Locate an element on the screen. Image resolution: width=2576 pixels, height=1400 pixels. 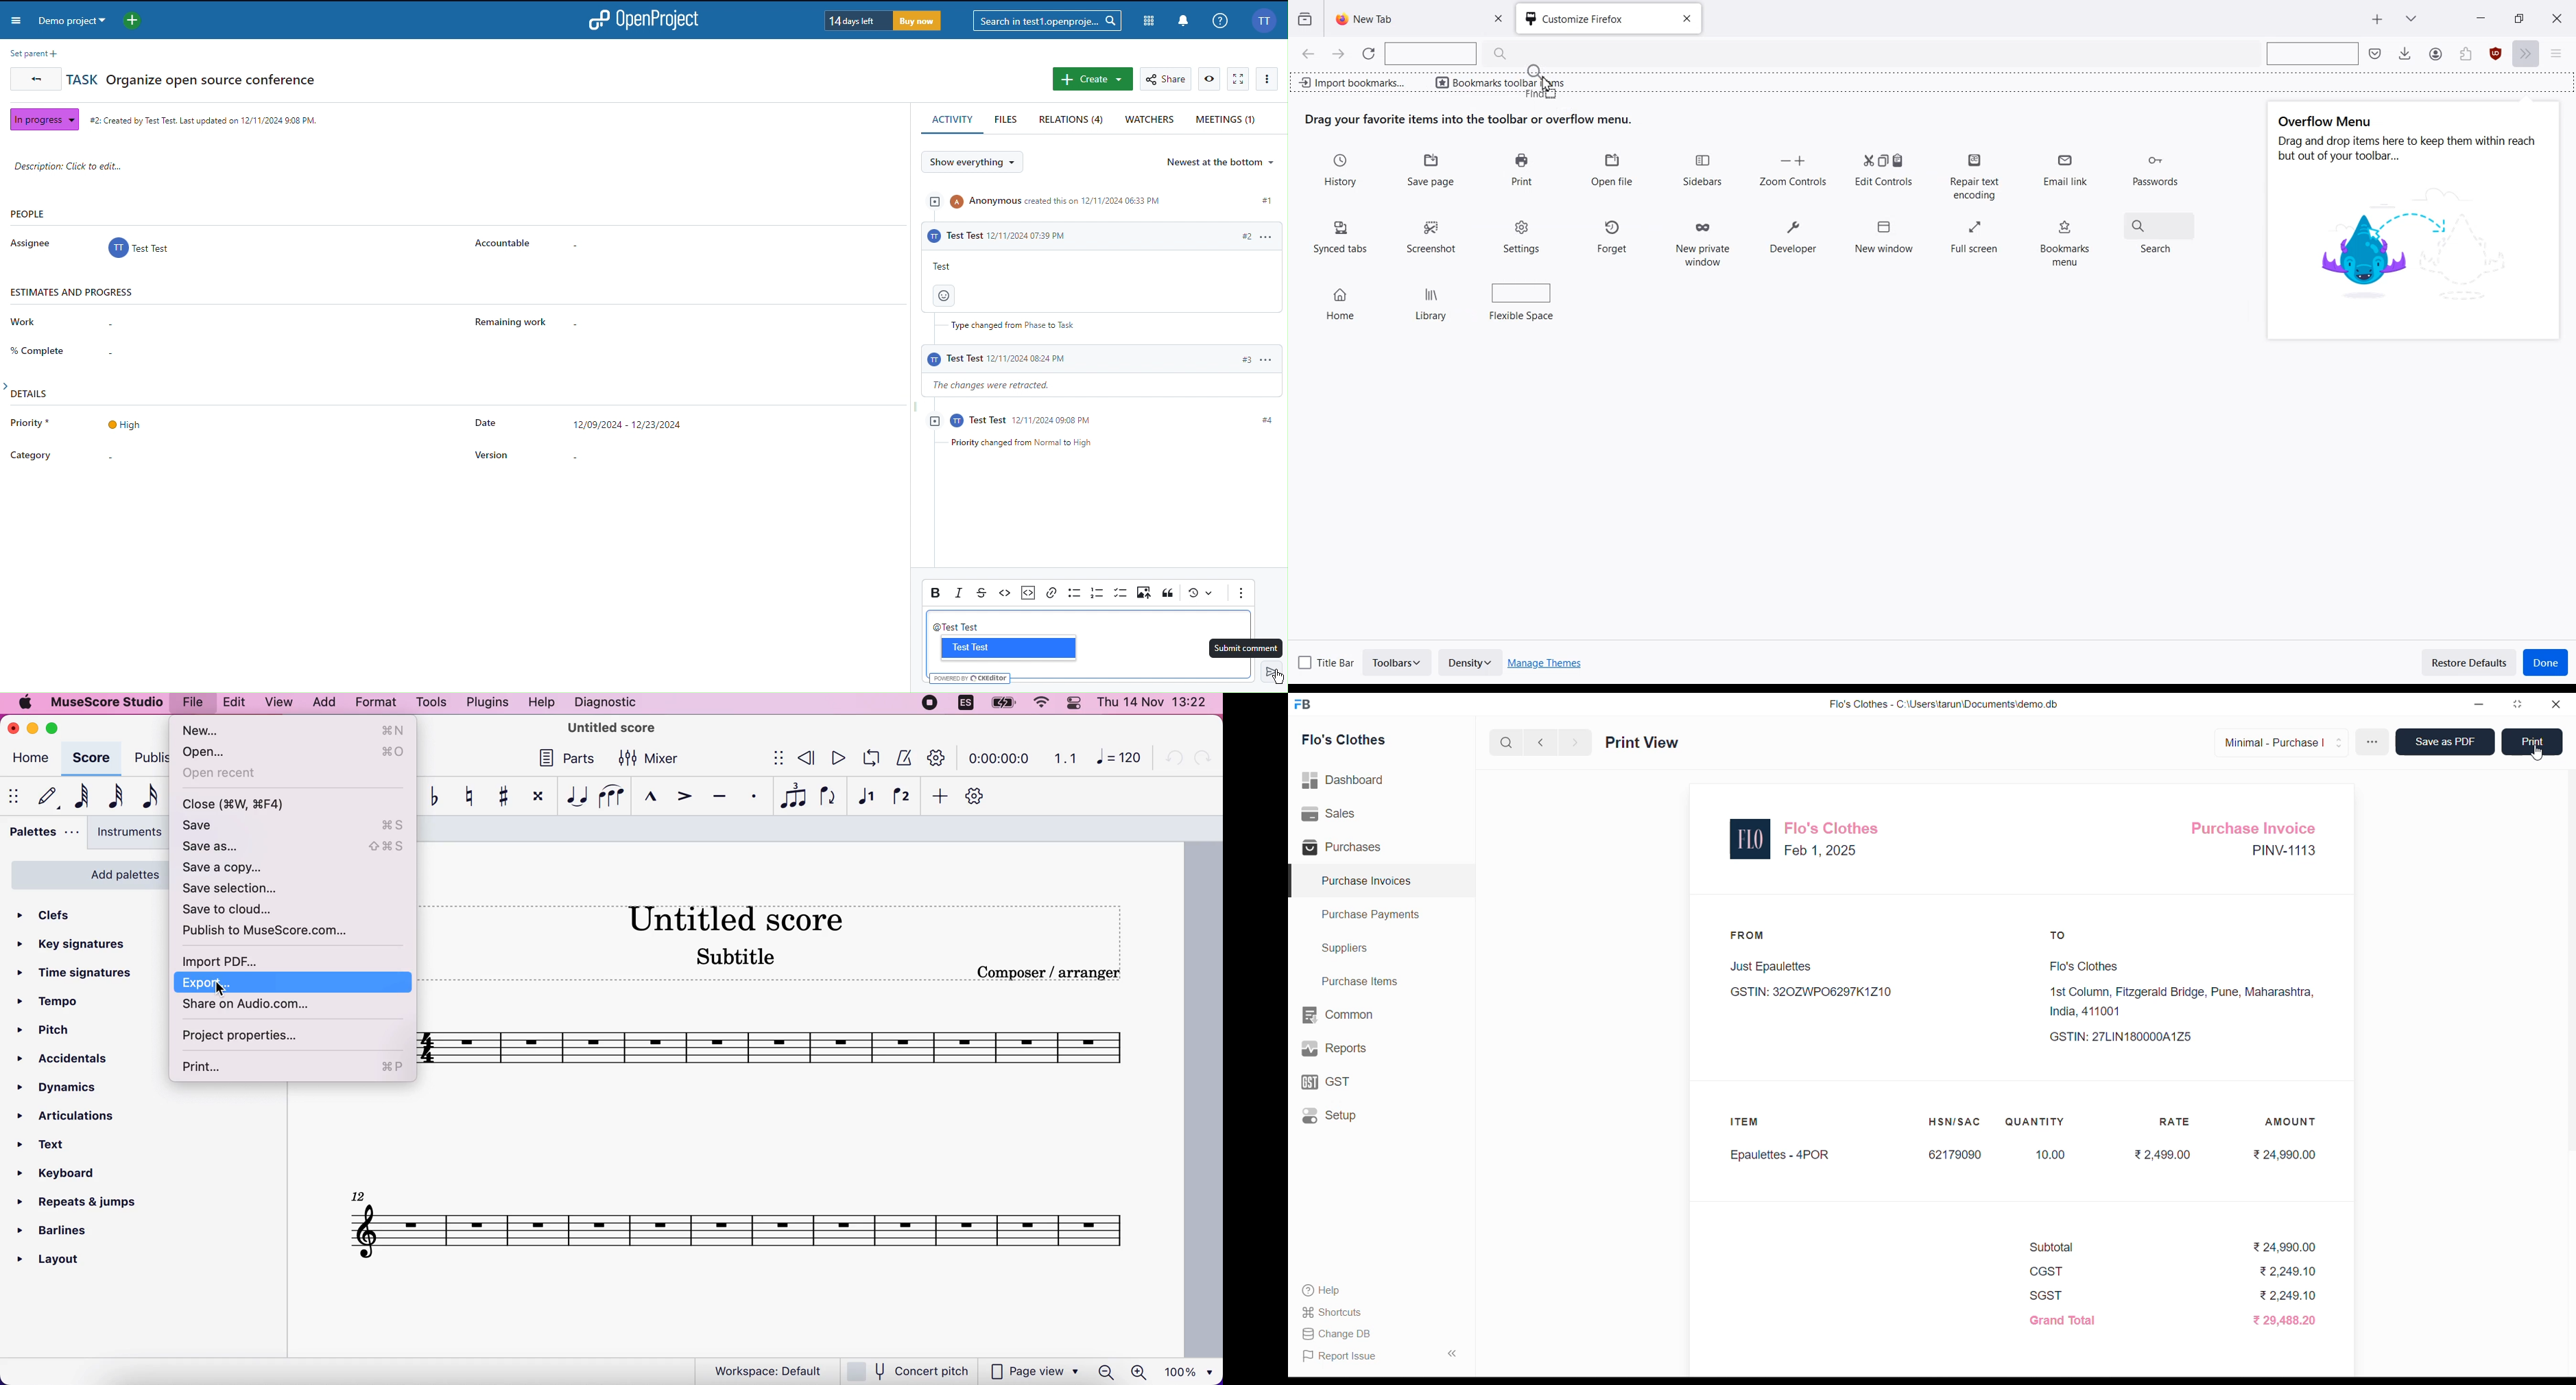
Search bar is located at coordinates (2310, 53).